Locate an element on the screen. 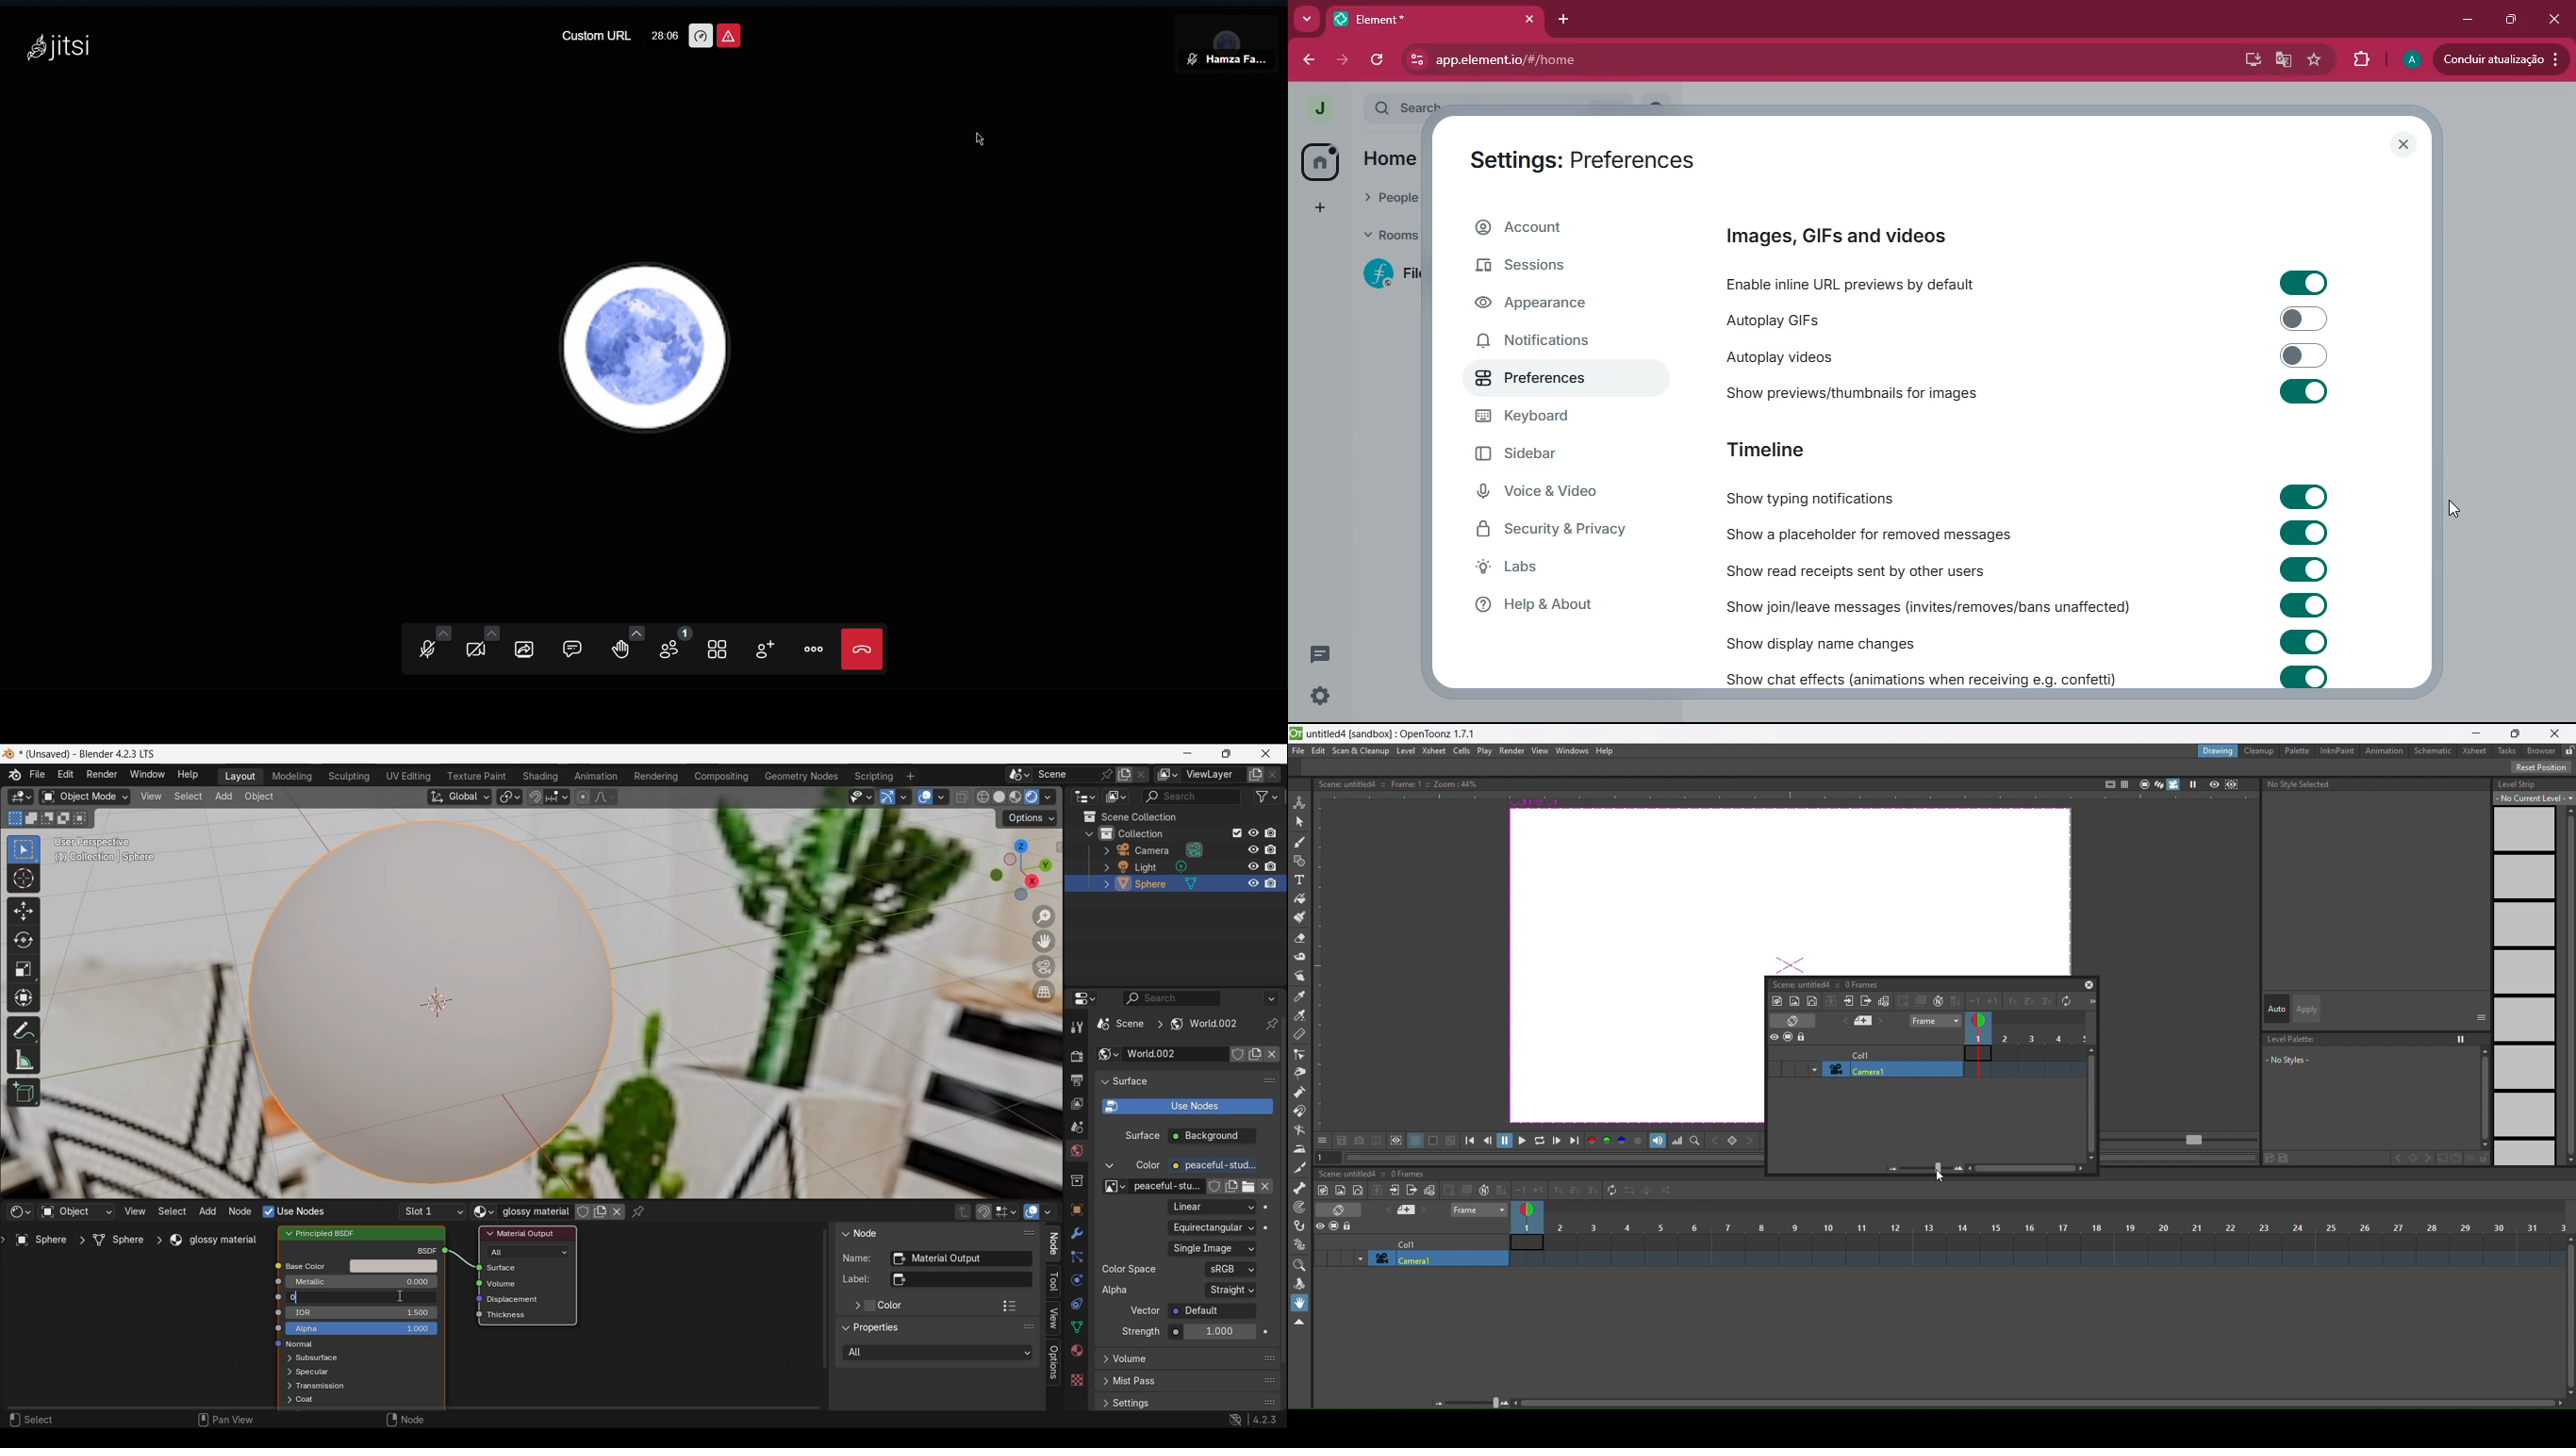 The image size is (2576, 1456). logo is located at coordinates (1296, 732).